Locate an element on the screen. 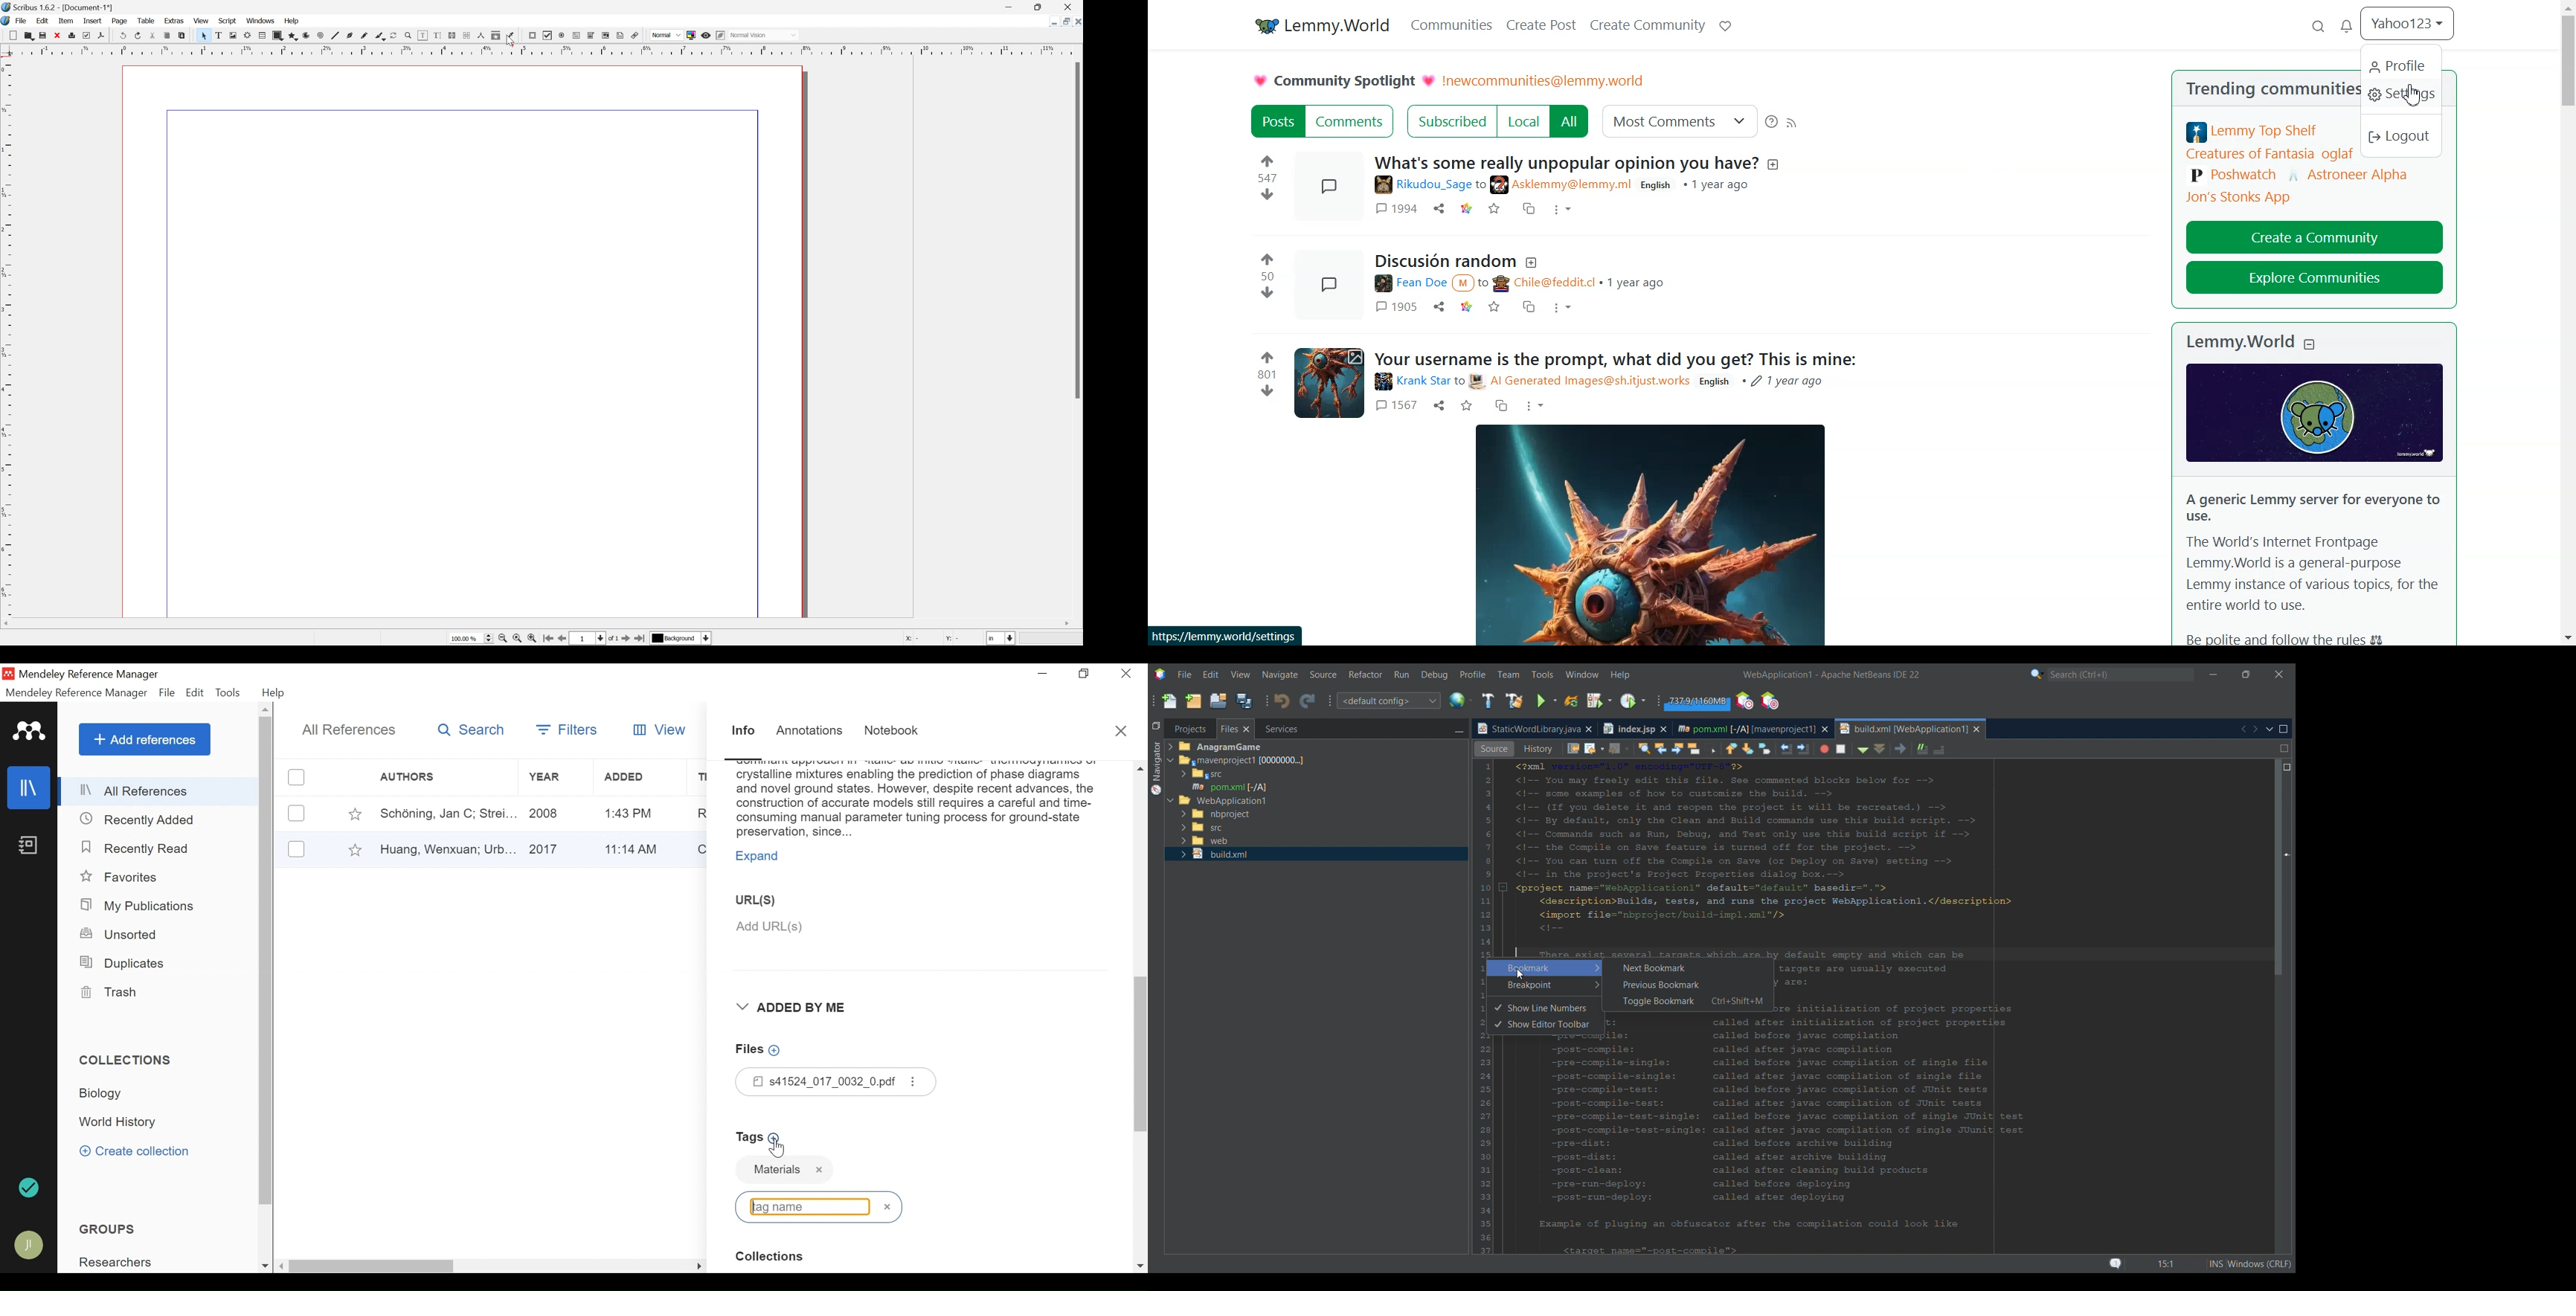 The width and height of the screenshot is (2576, 1316). cut is located at coordinates (150, 36).